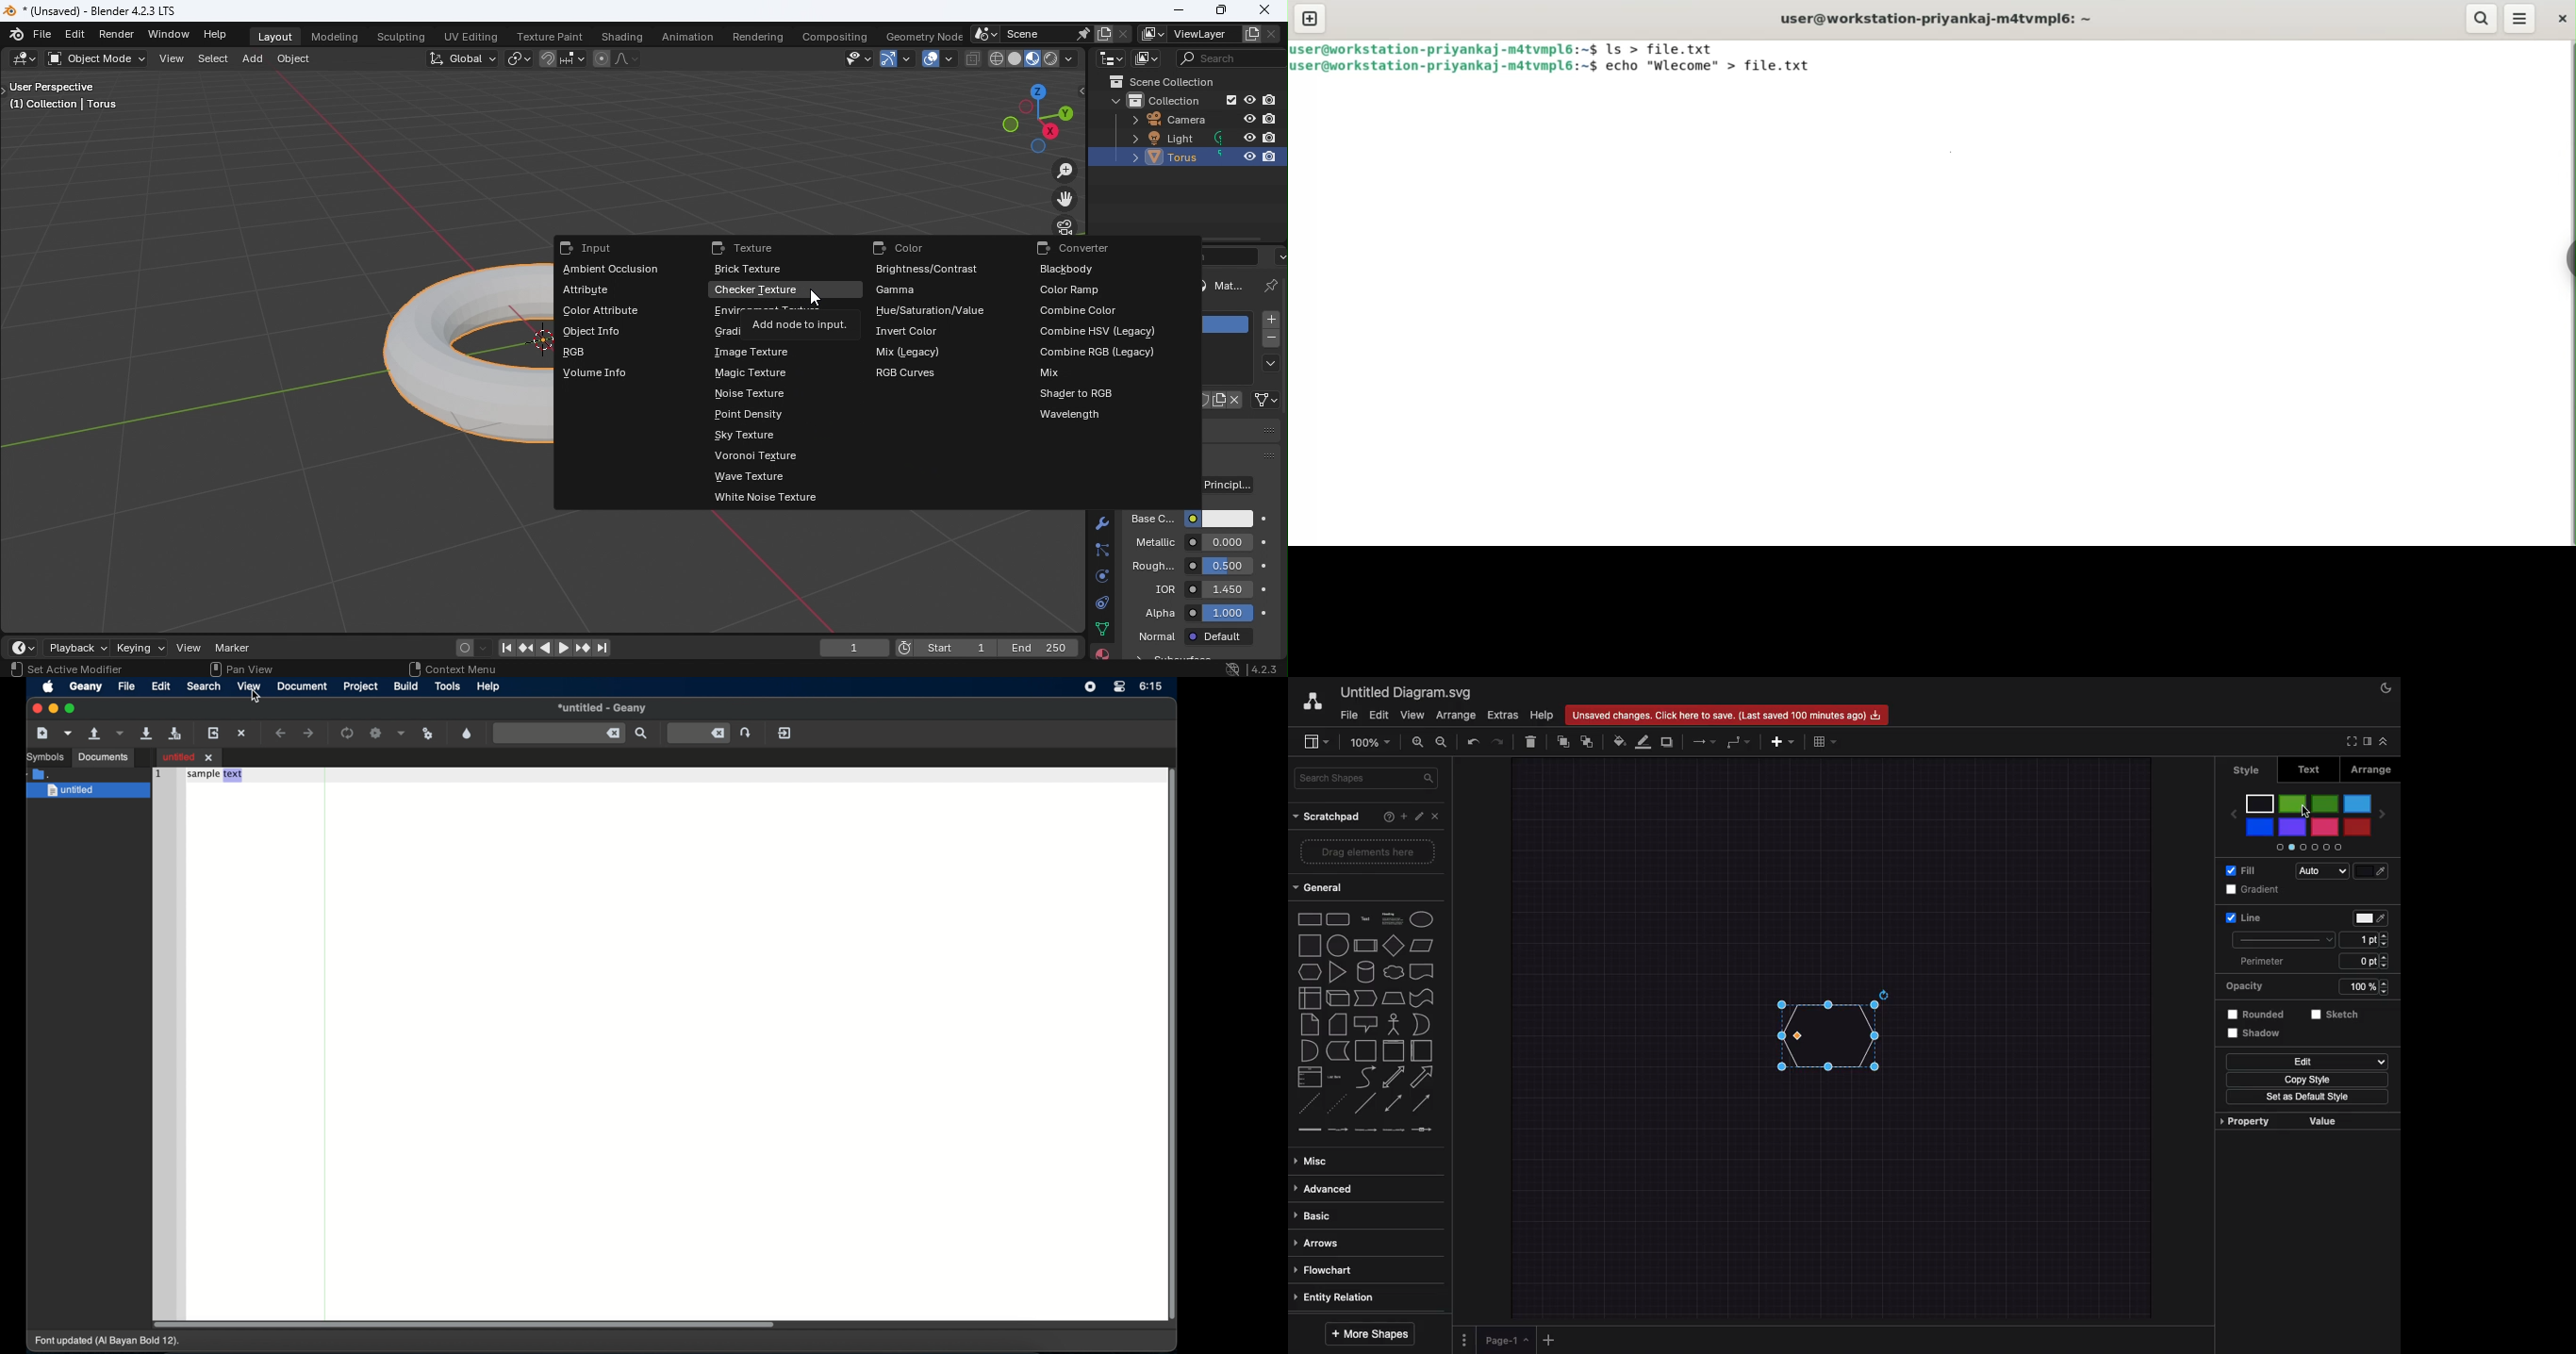 The width and height of the screenshot is (2576, 1372). Describe the element at coordinates (1149, 139) in the screenshot. I see `Light` at that location.